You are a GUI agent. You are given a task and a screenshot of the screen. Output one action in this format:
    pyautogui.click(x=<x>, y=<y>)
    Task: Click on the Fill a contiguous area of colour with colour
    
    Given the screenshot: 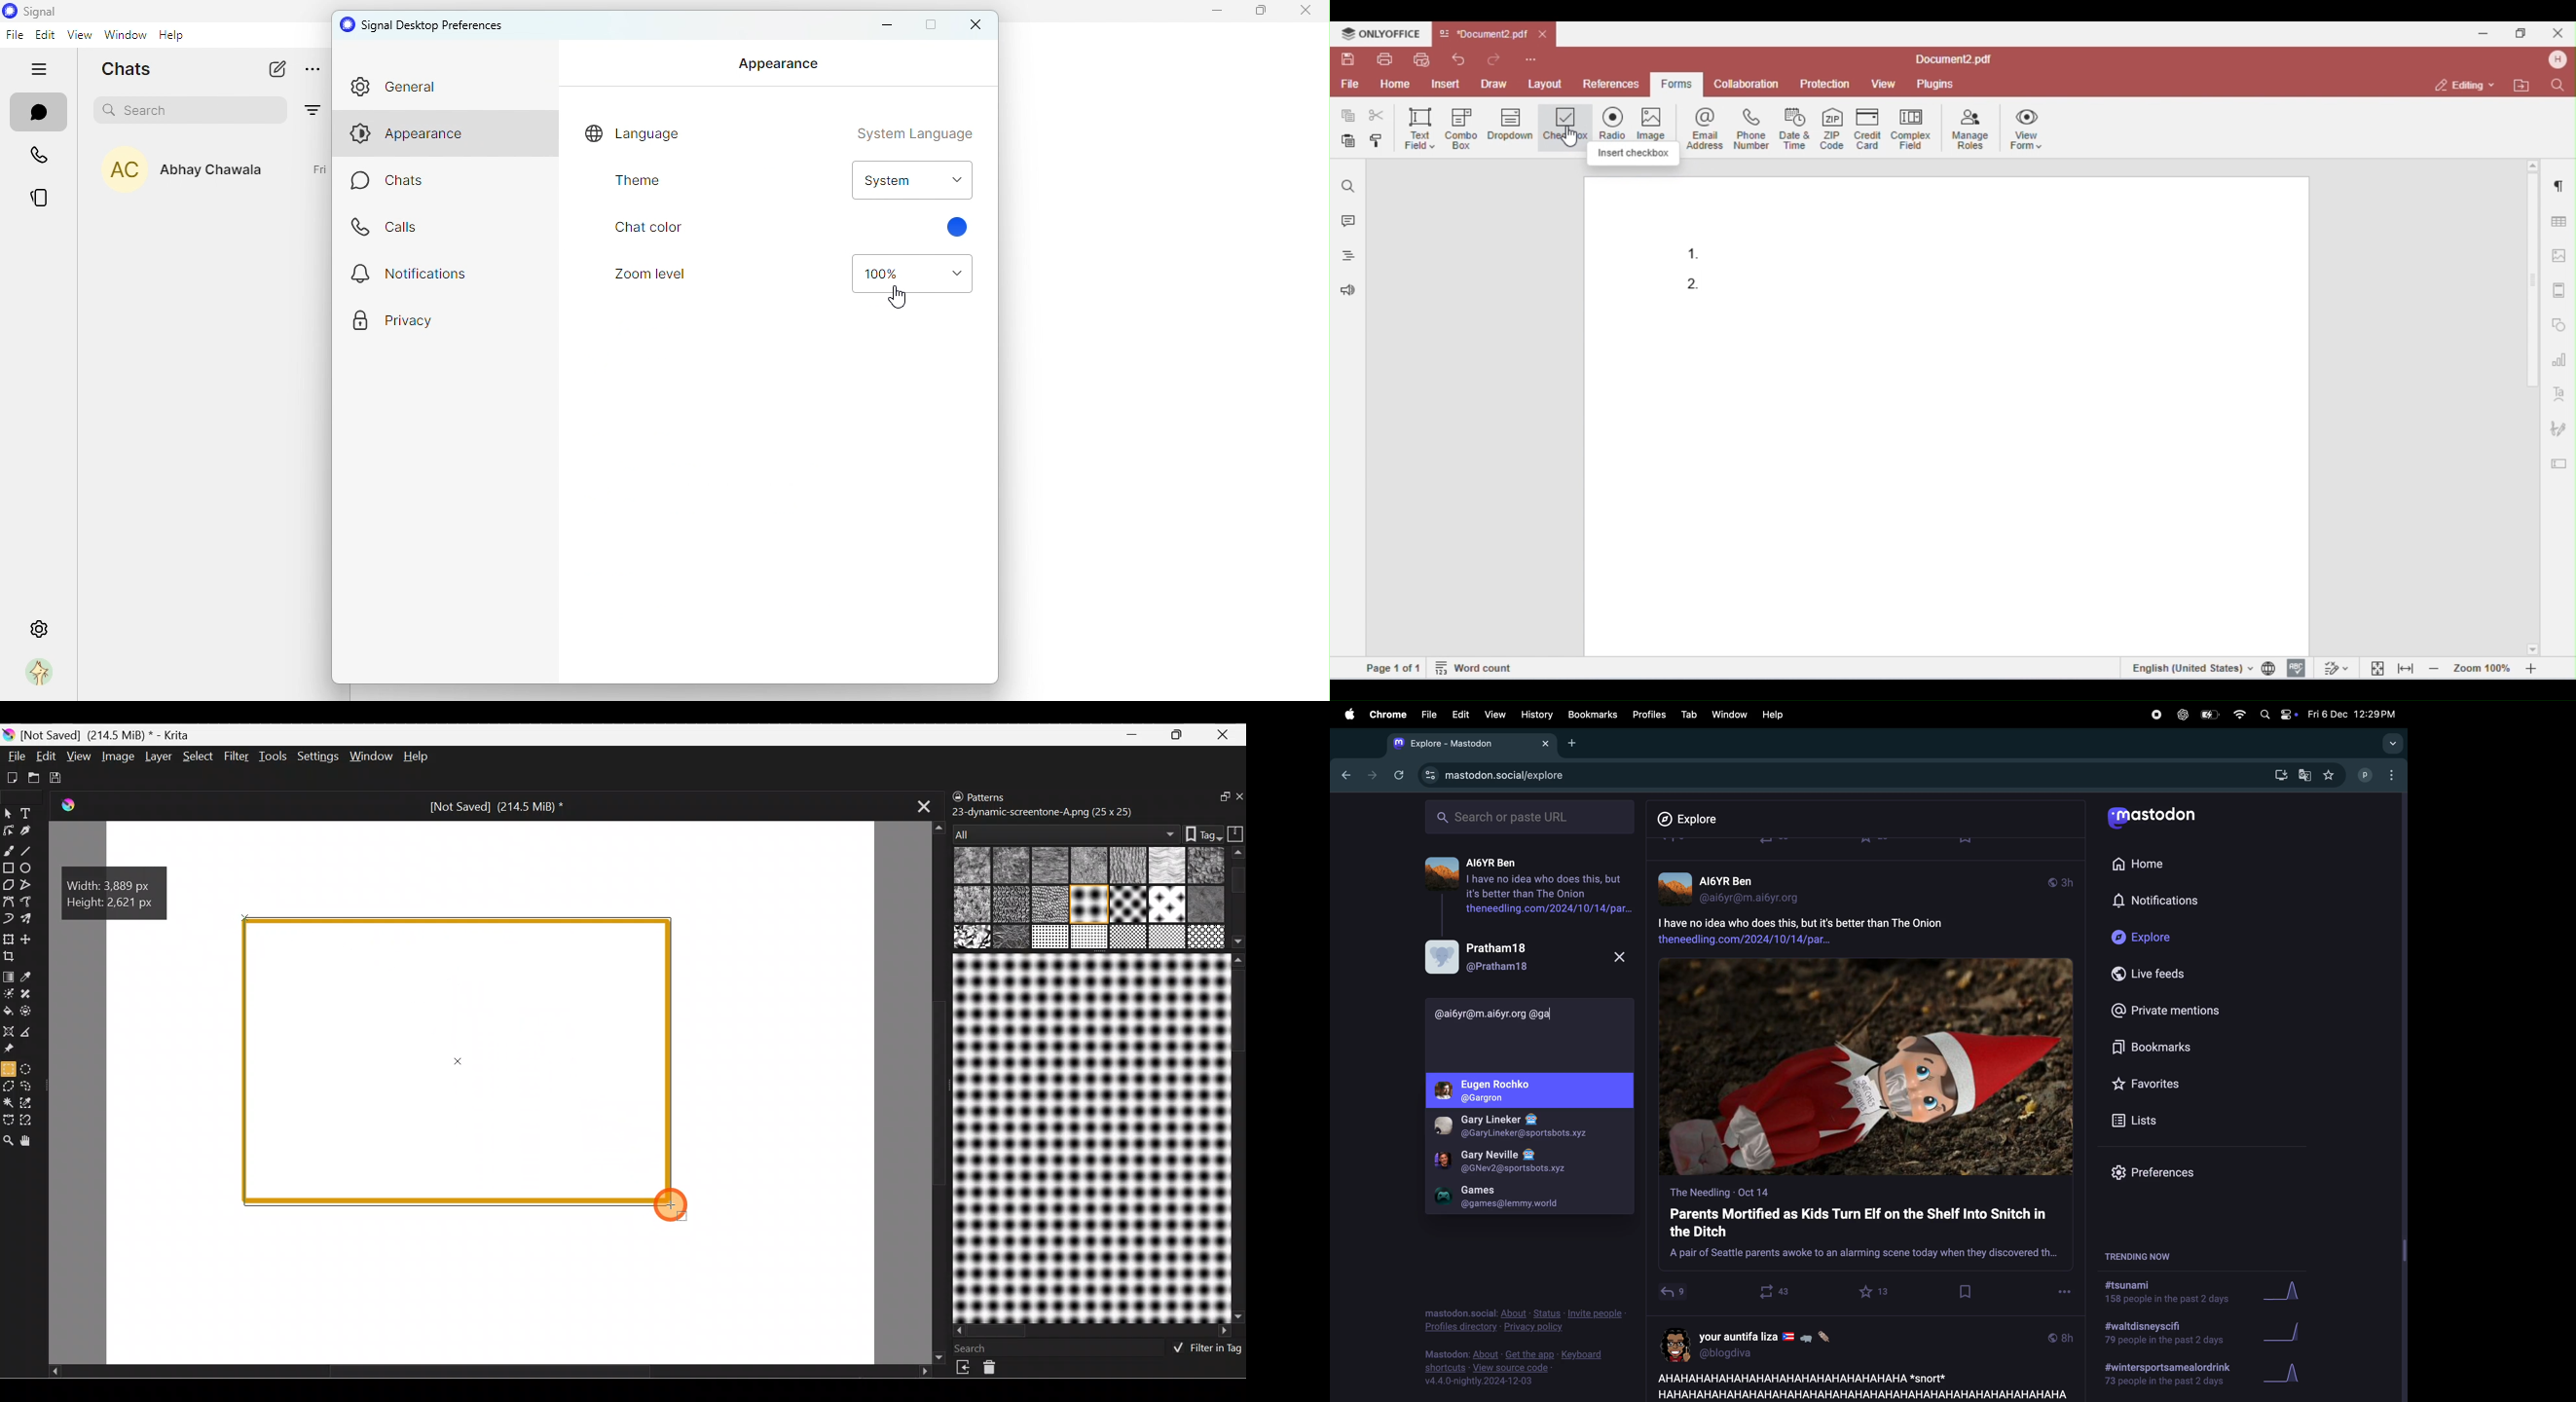 What is the action you would take?
    pyautogui.click(x=8, y=1011)
    